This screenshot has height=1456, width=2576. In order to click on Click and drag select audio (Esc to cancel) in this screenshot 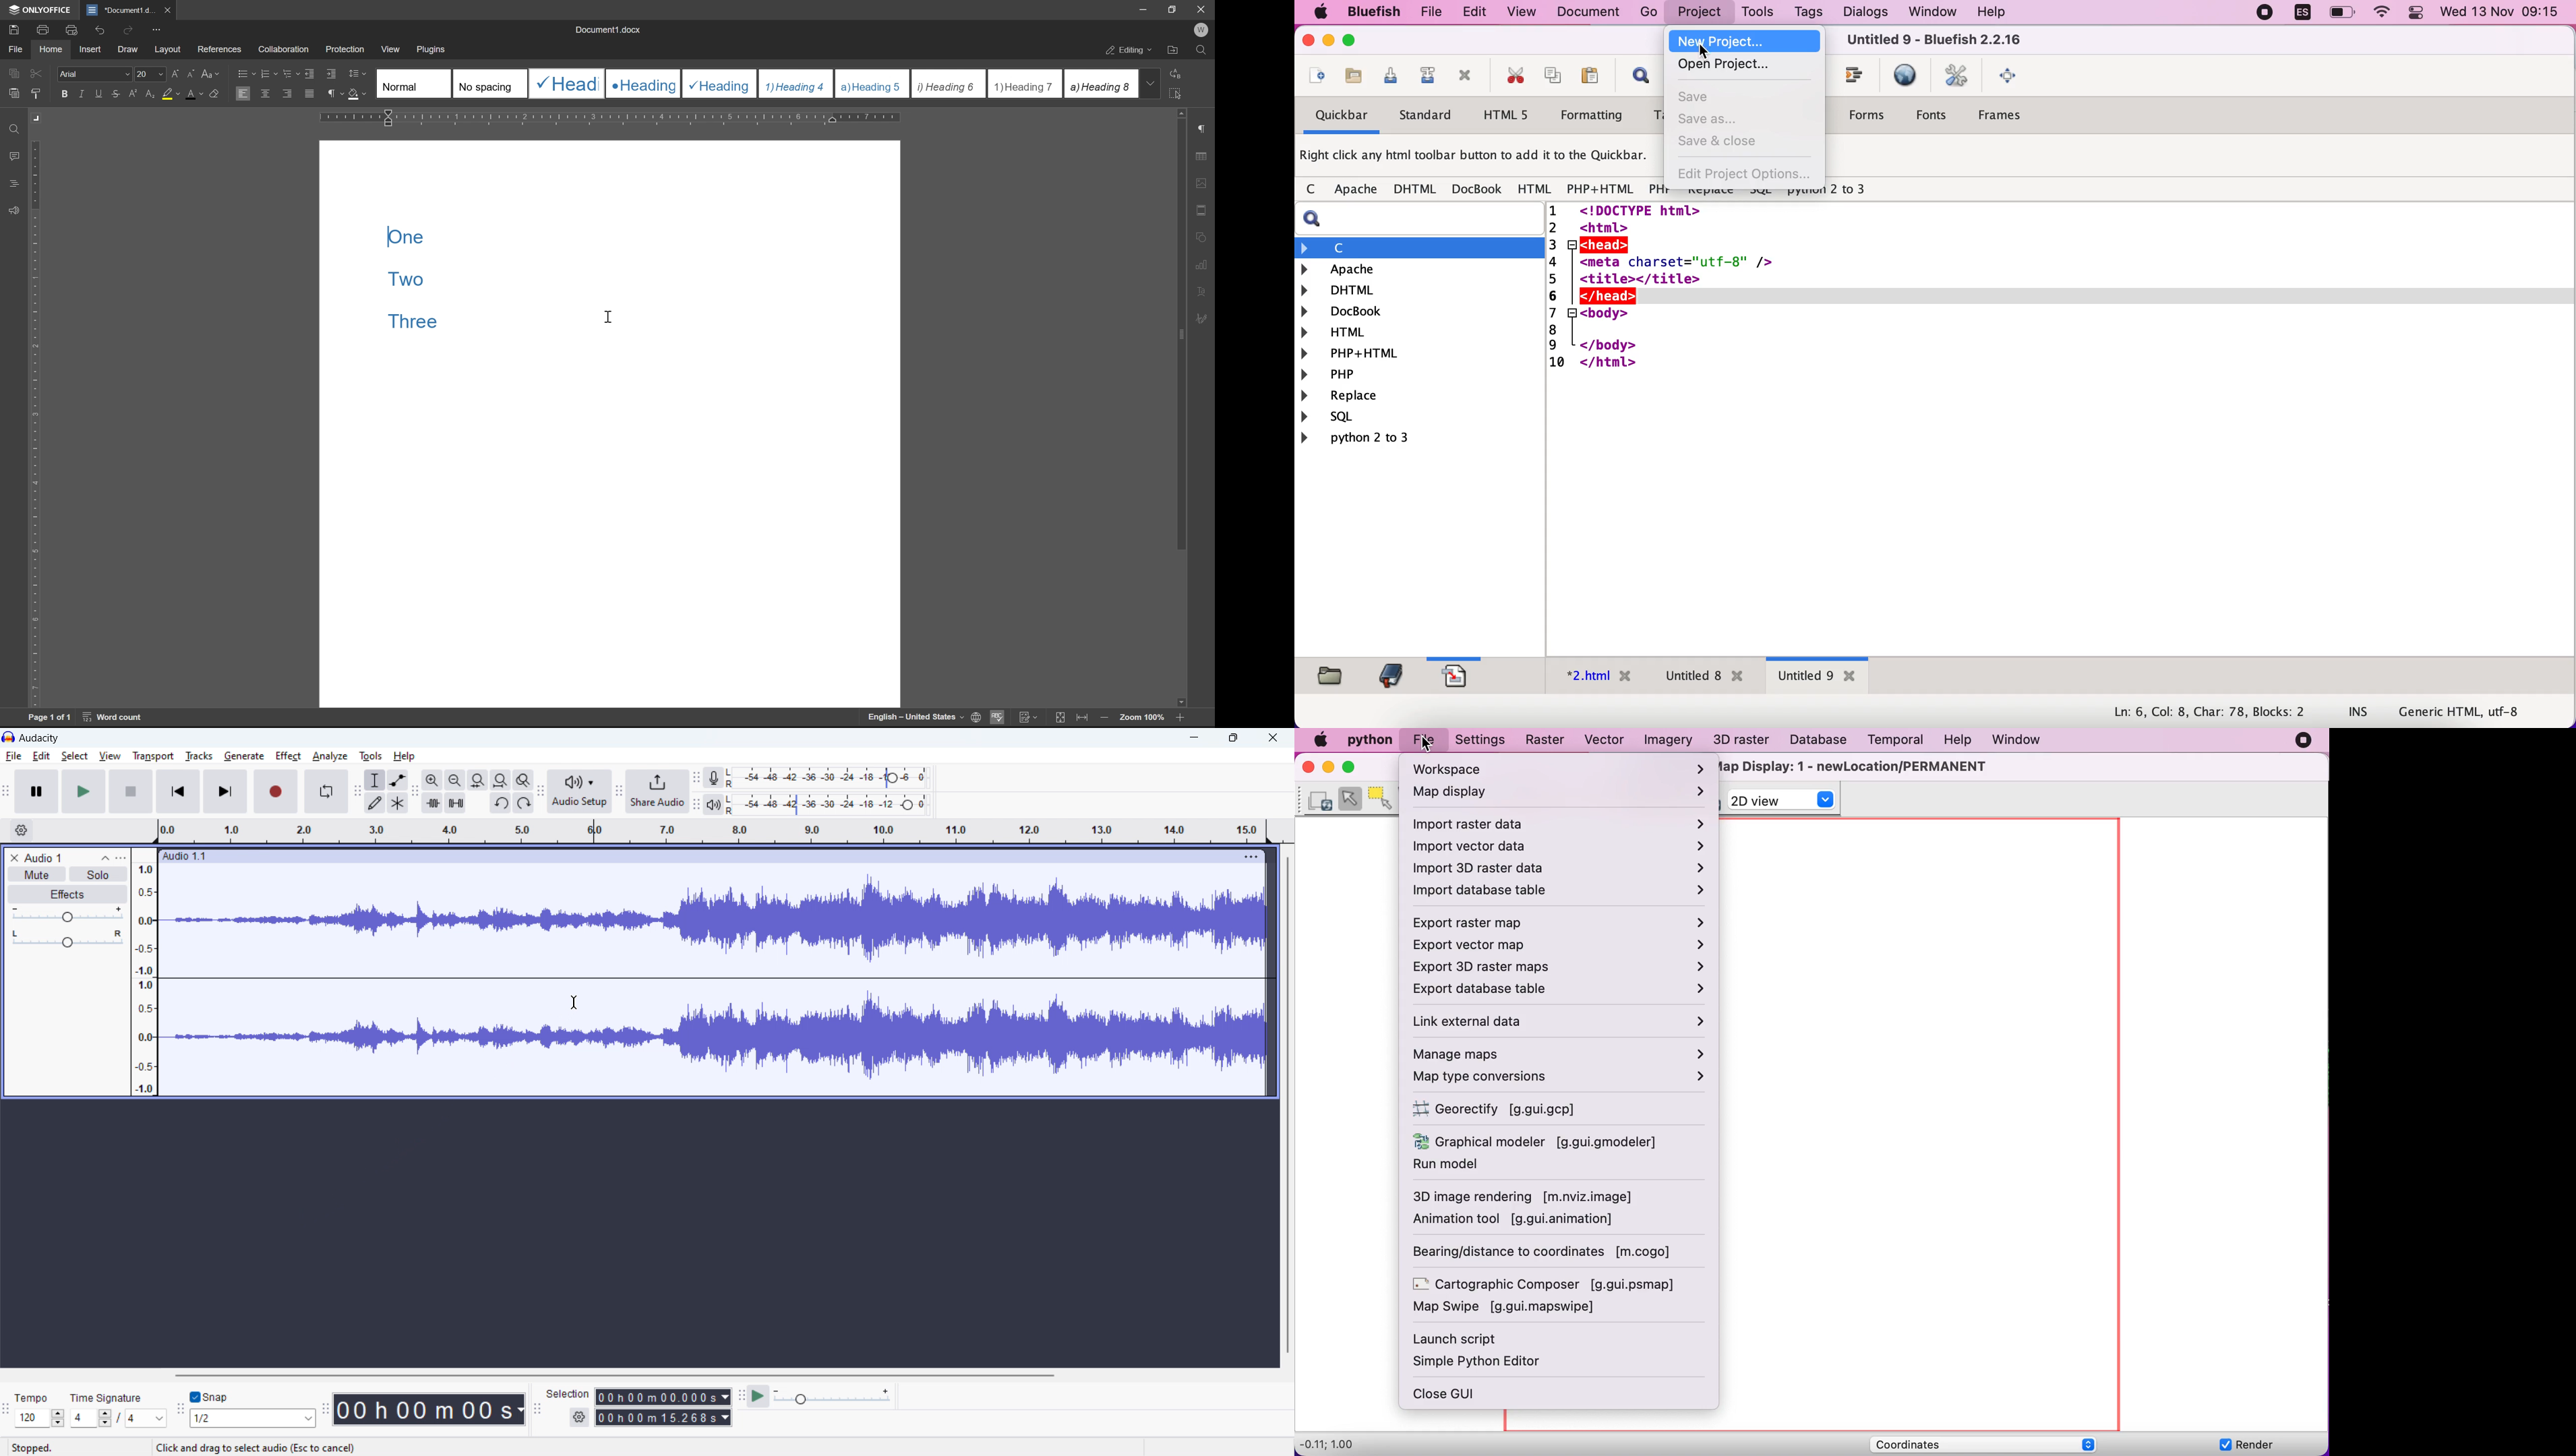, I will do `click(256, 1447)`.